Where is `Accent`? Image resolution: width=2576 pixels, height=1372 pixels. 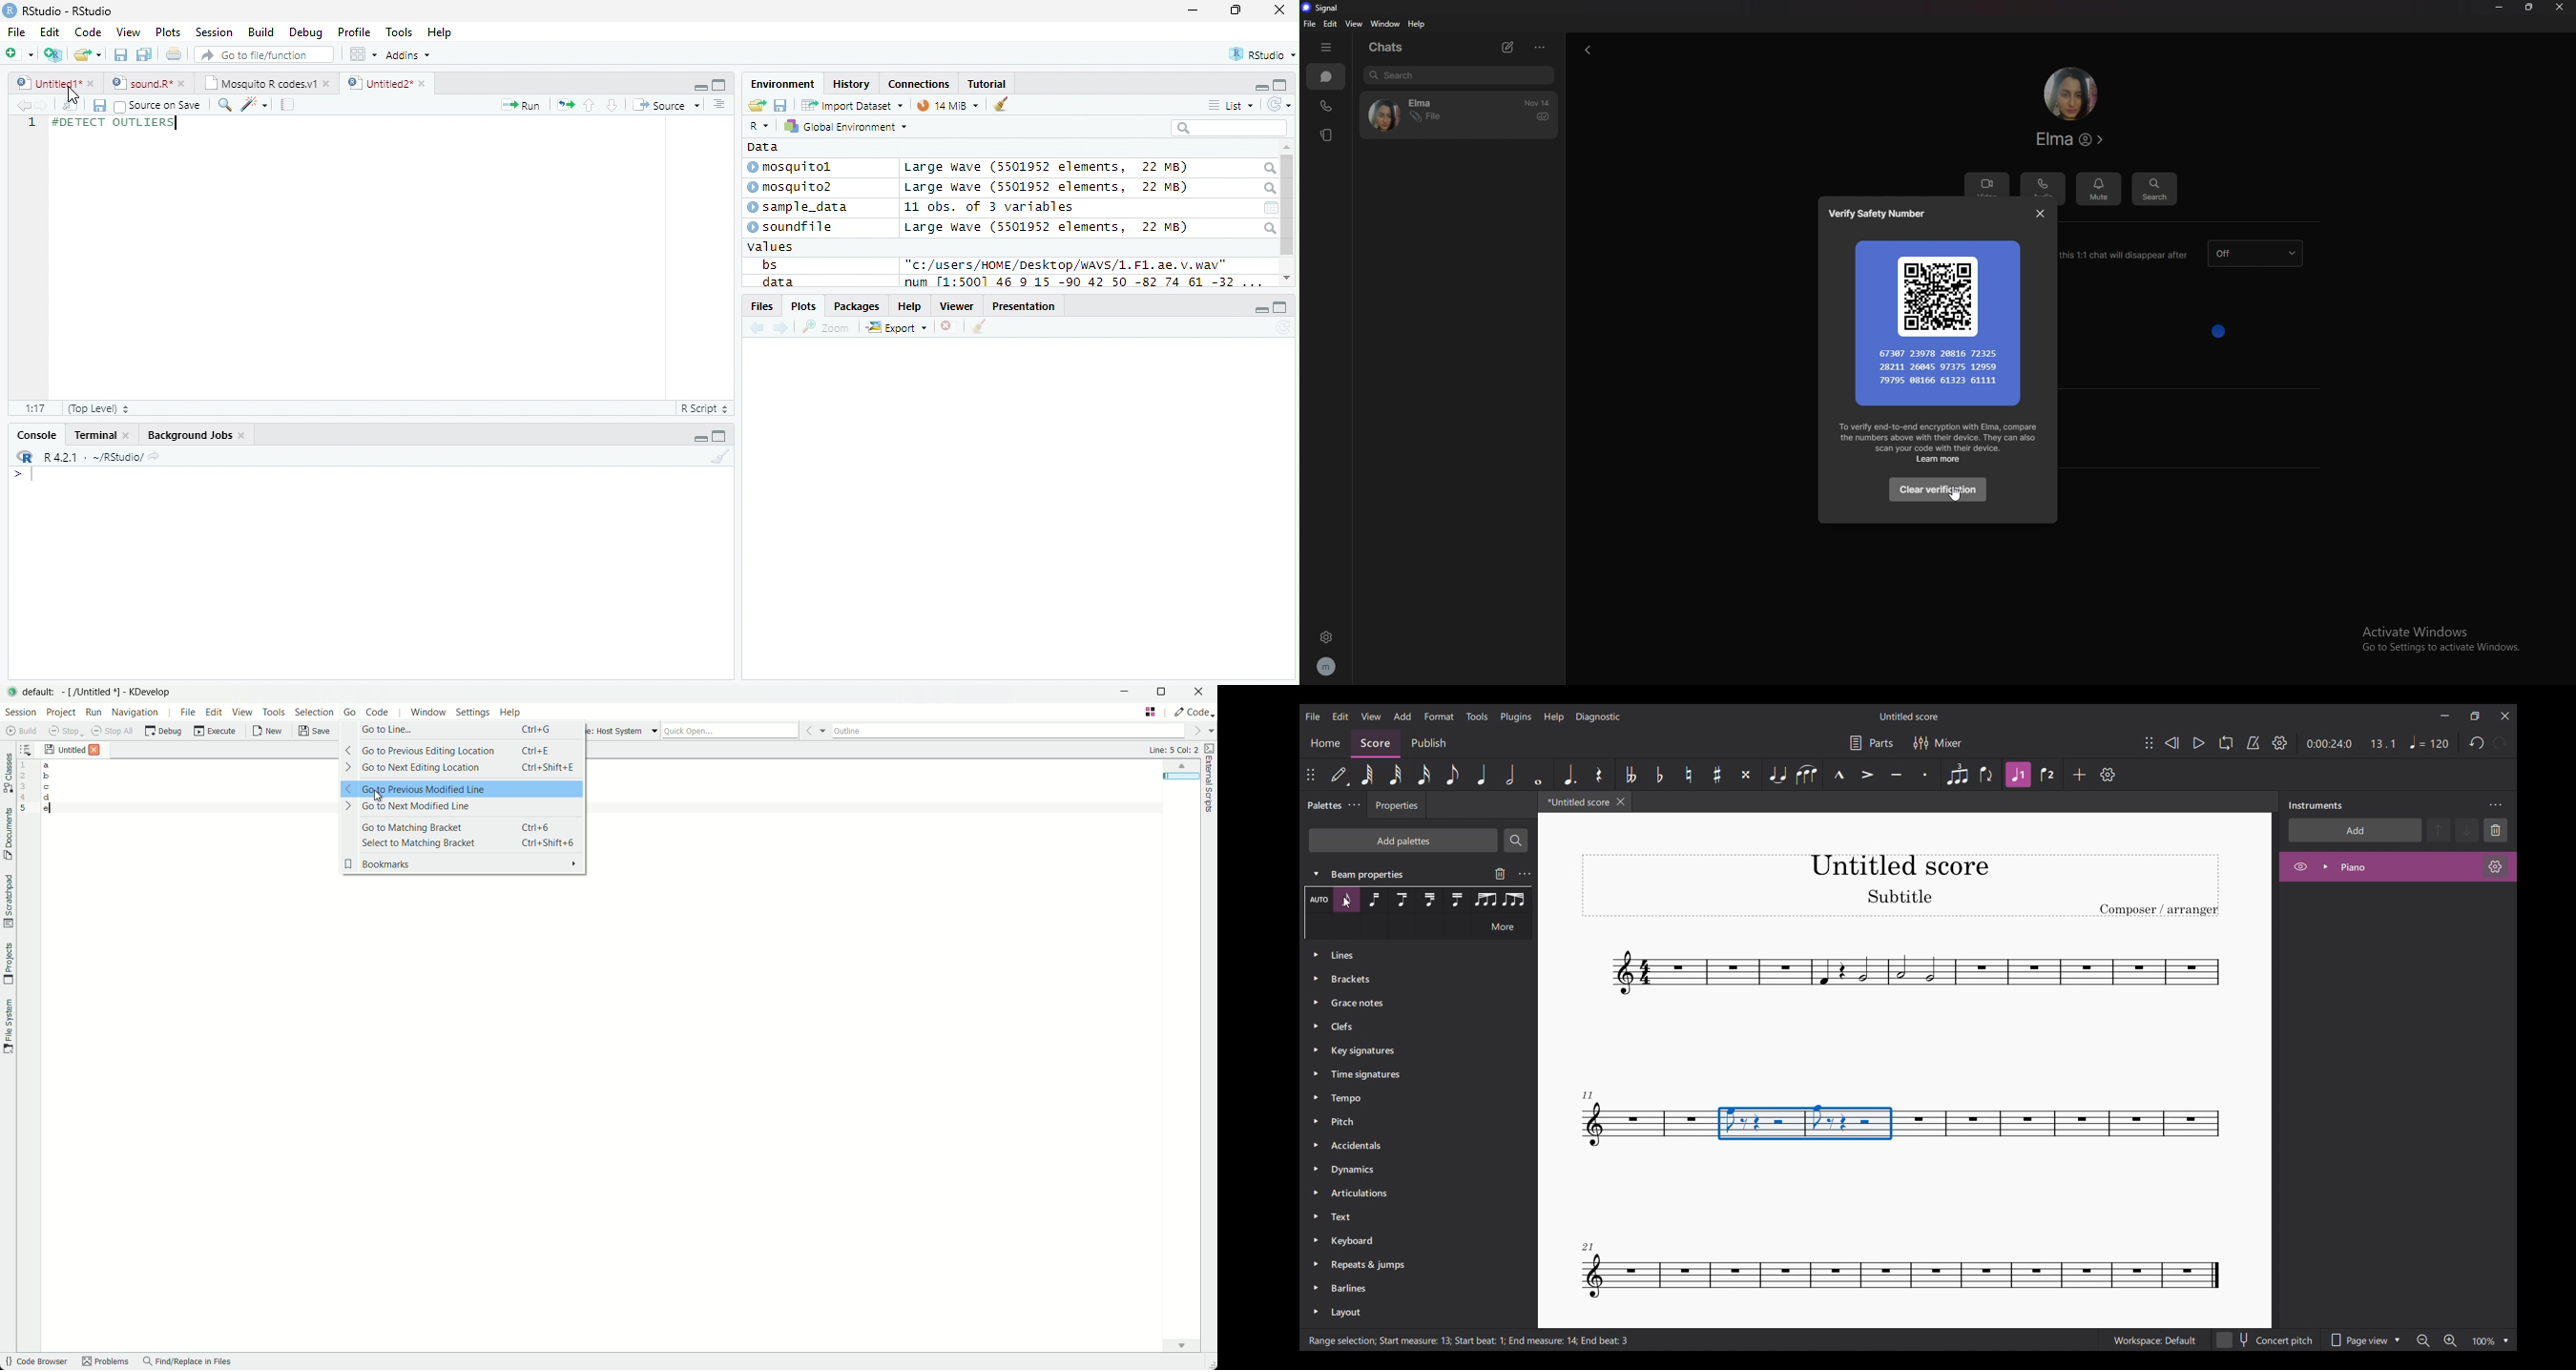
Accent is located at coordinates (1867, 775).